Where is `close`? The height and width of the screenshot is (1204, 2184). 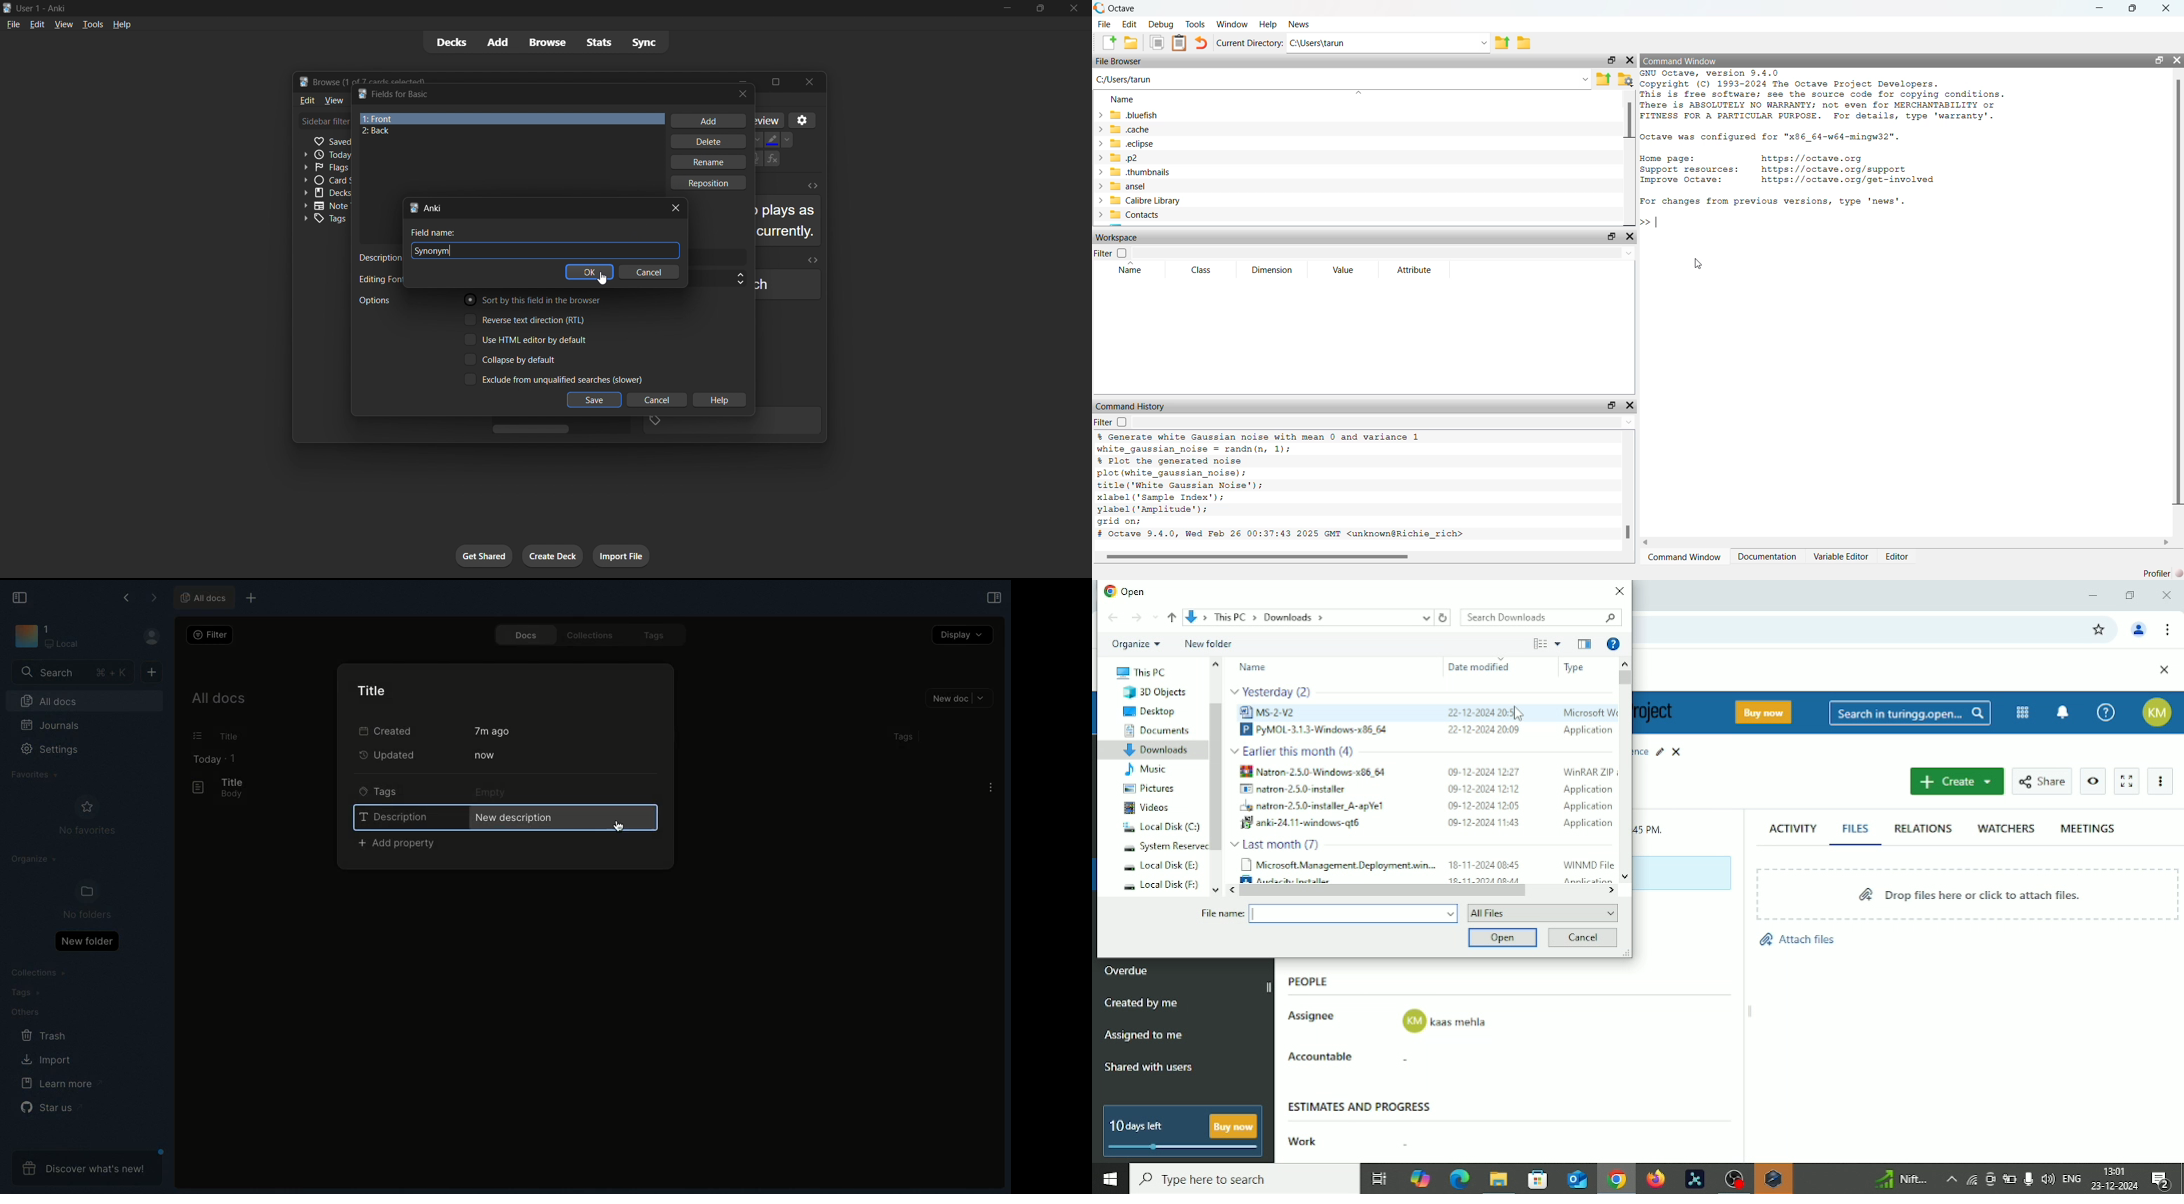
close is located at coordinates (741, 94).